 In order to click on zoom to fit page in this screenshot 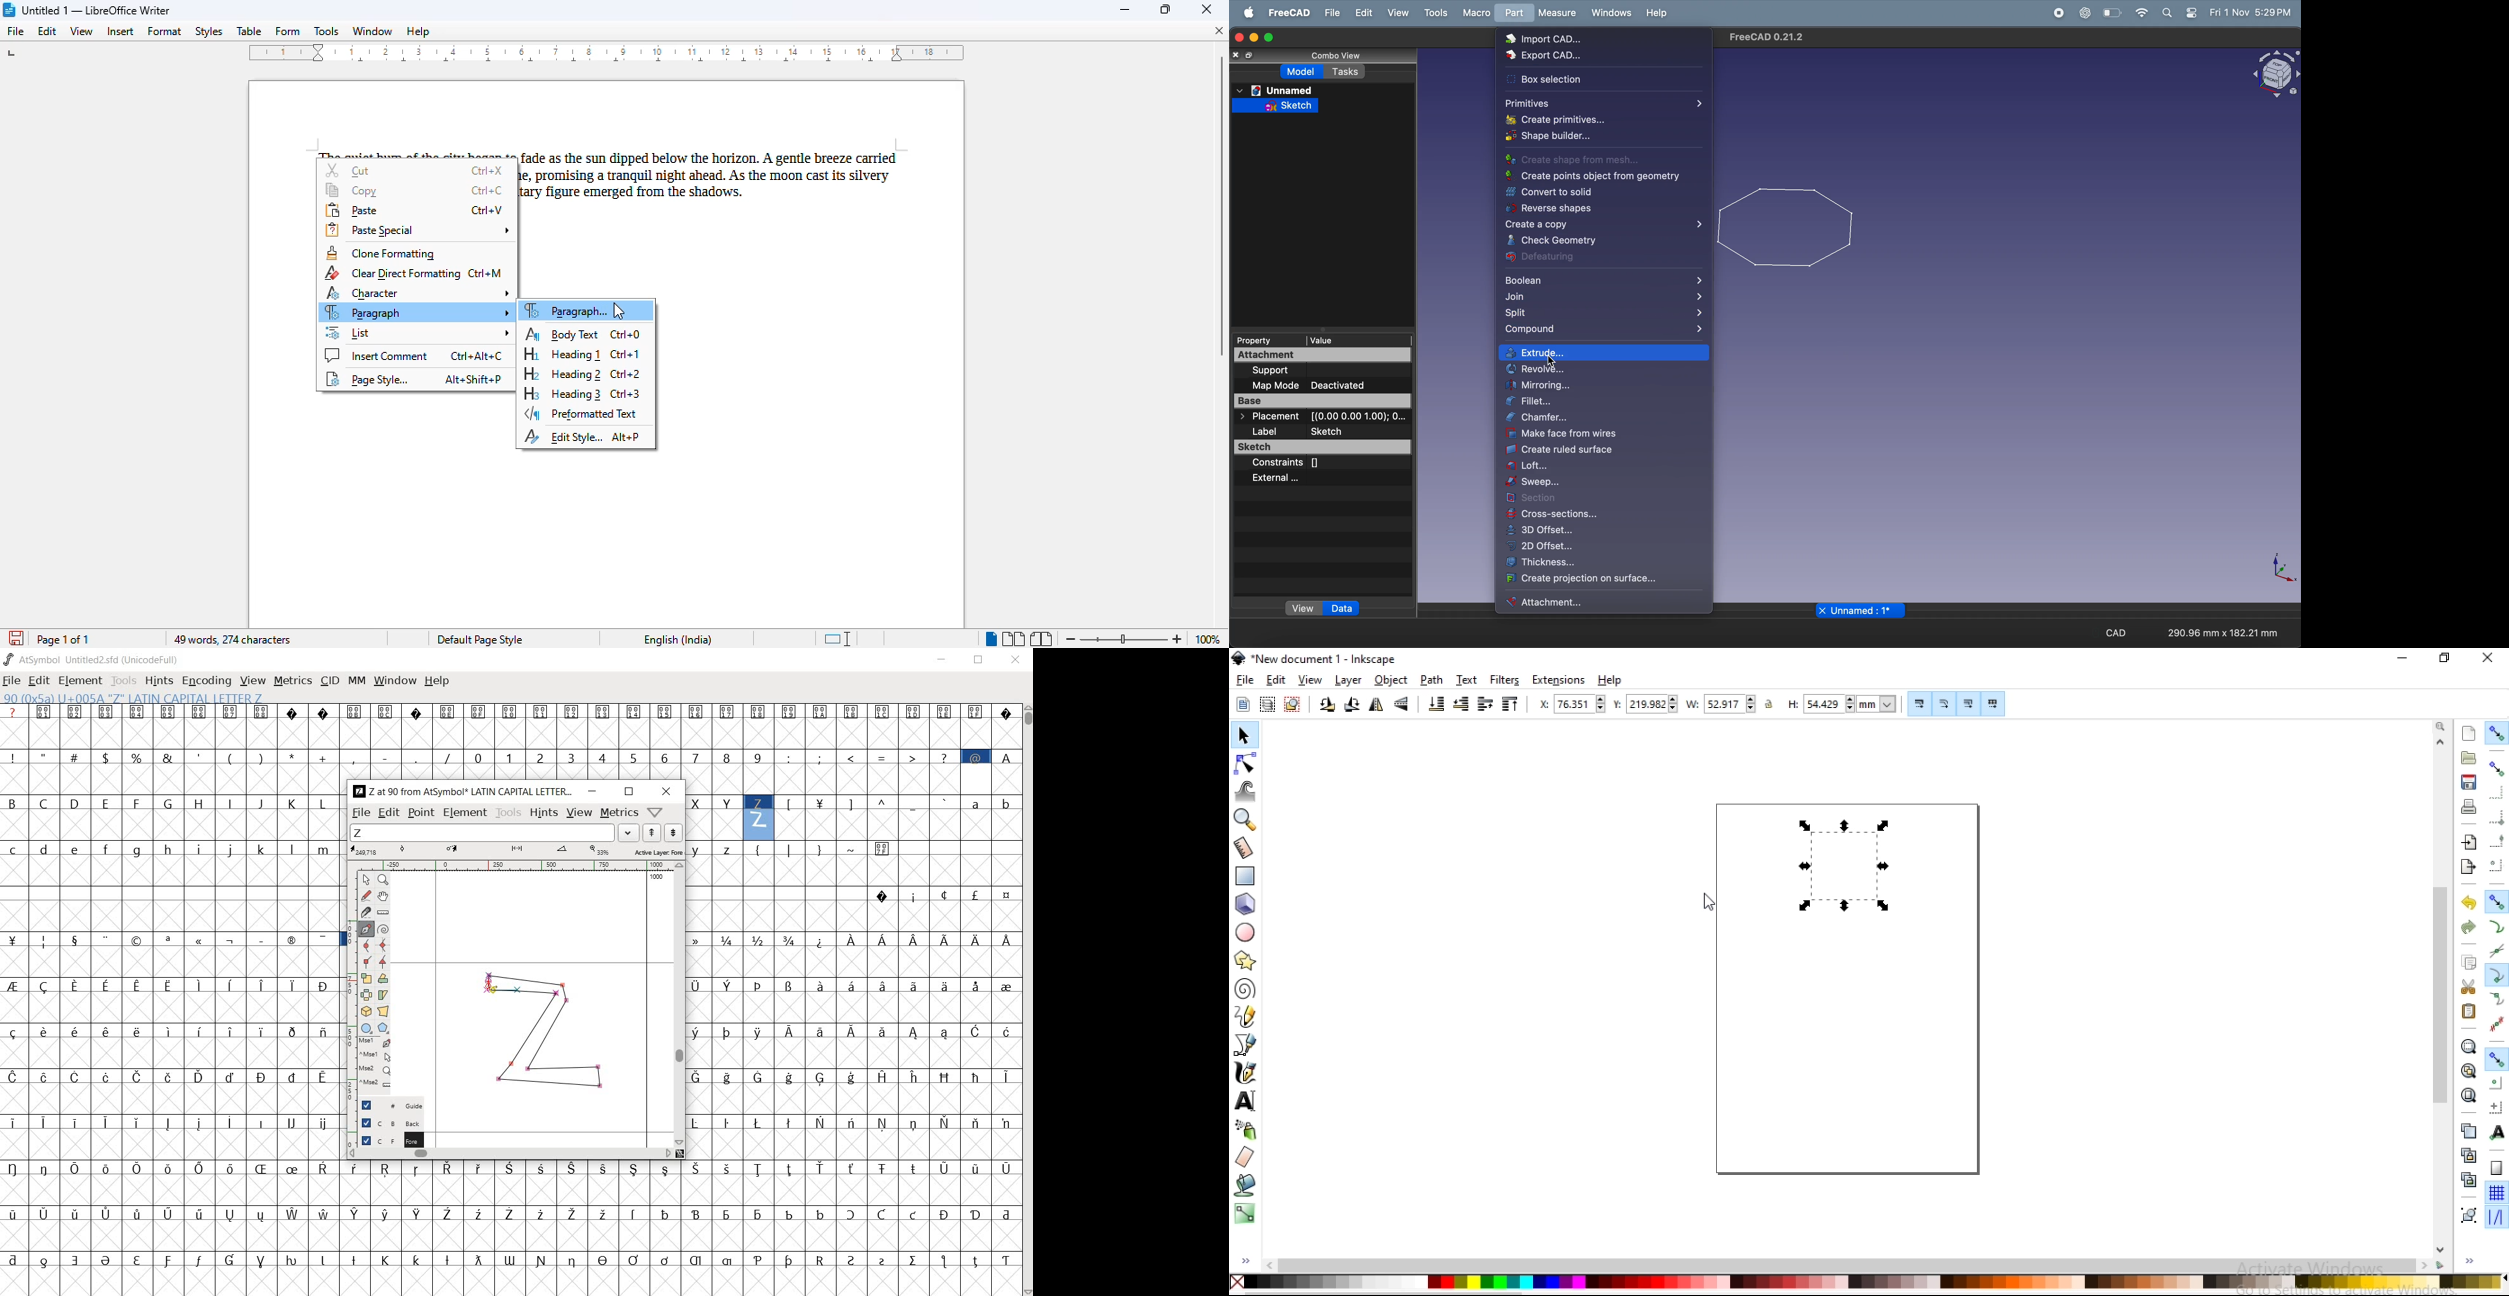, I will do `click(2469, 1095)`.